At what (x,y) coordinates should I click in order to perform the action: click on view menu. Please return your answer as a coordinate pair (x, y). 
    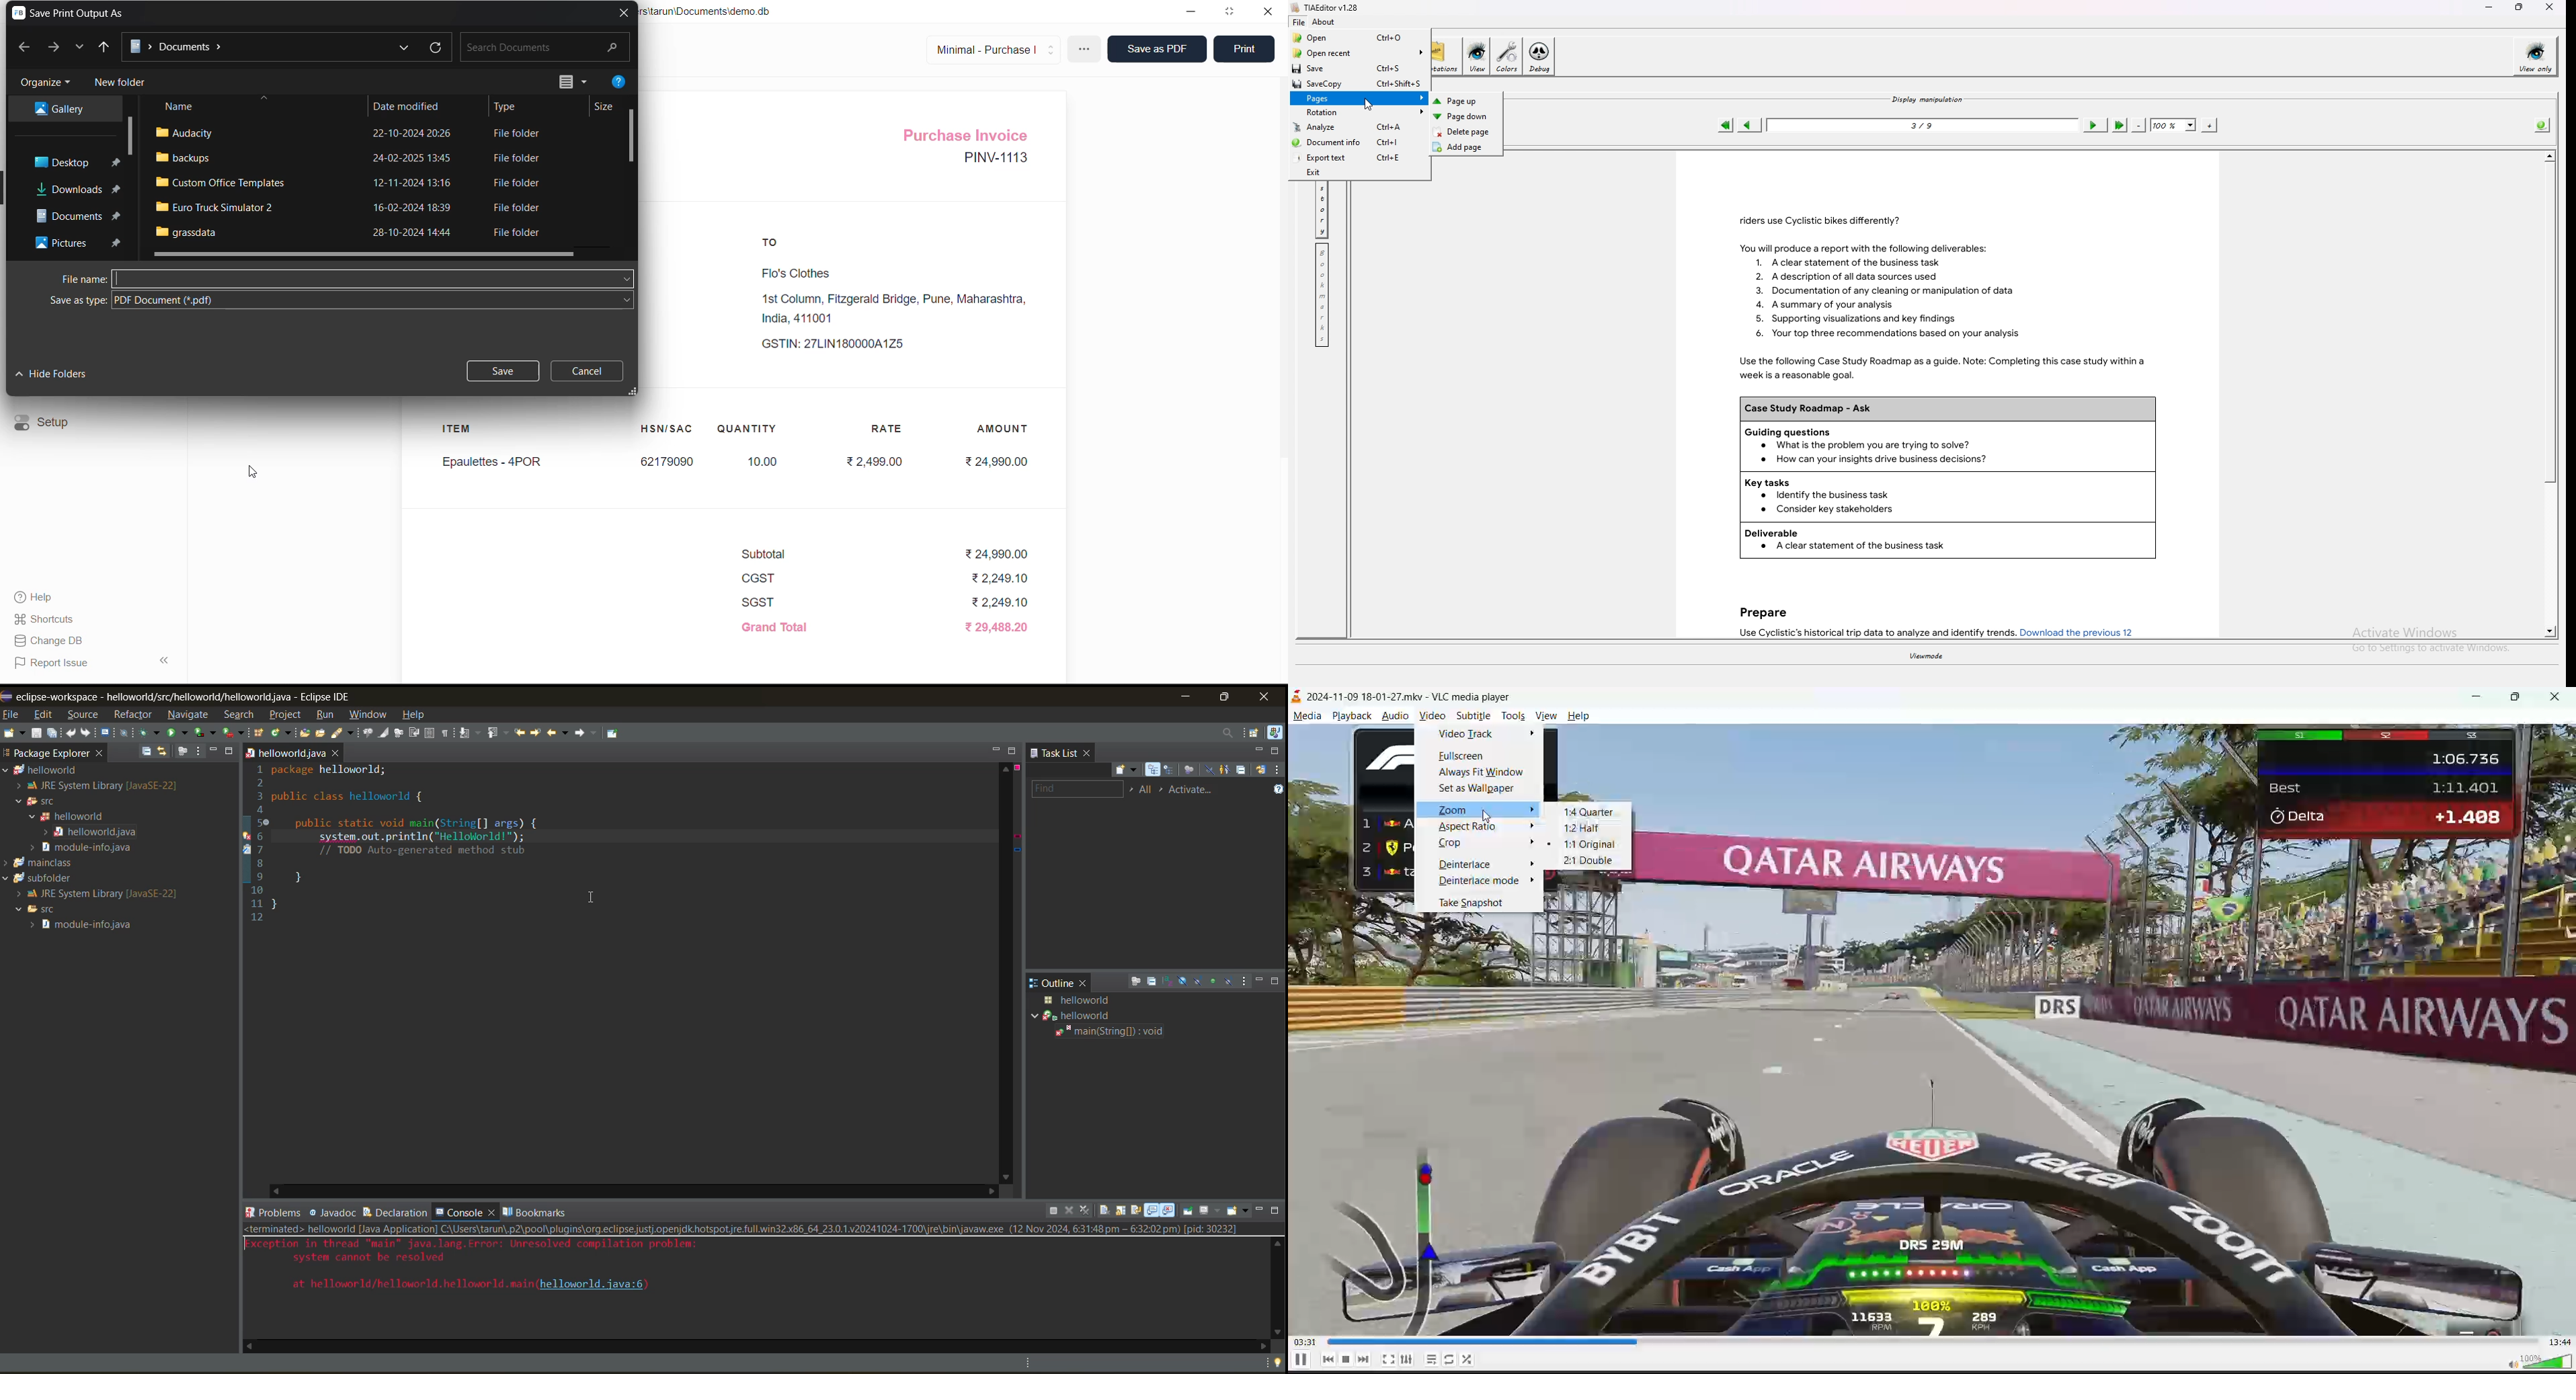
    Looking at the image, I should click on (1277, 771).